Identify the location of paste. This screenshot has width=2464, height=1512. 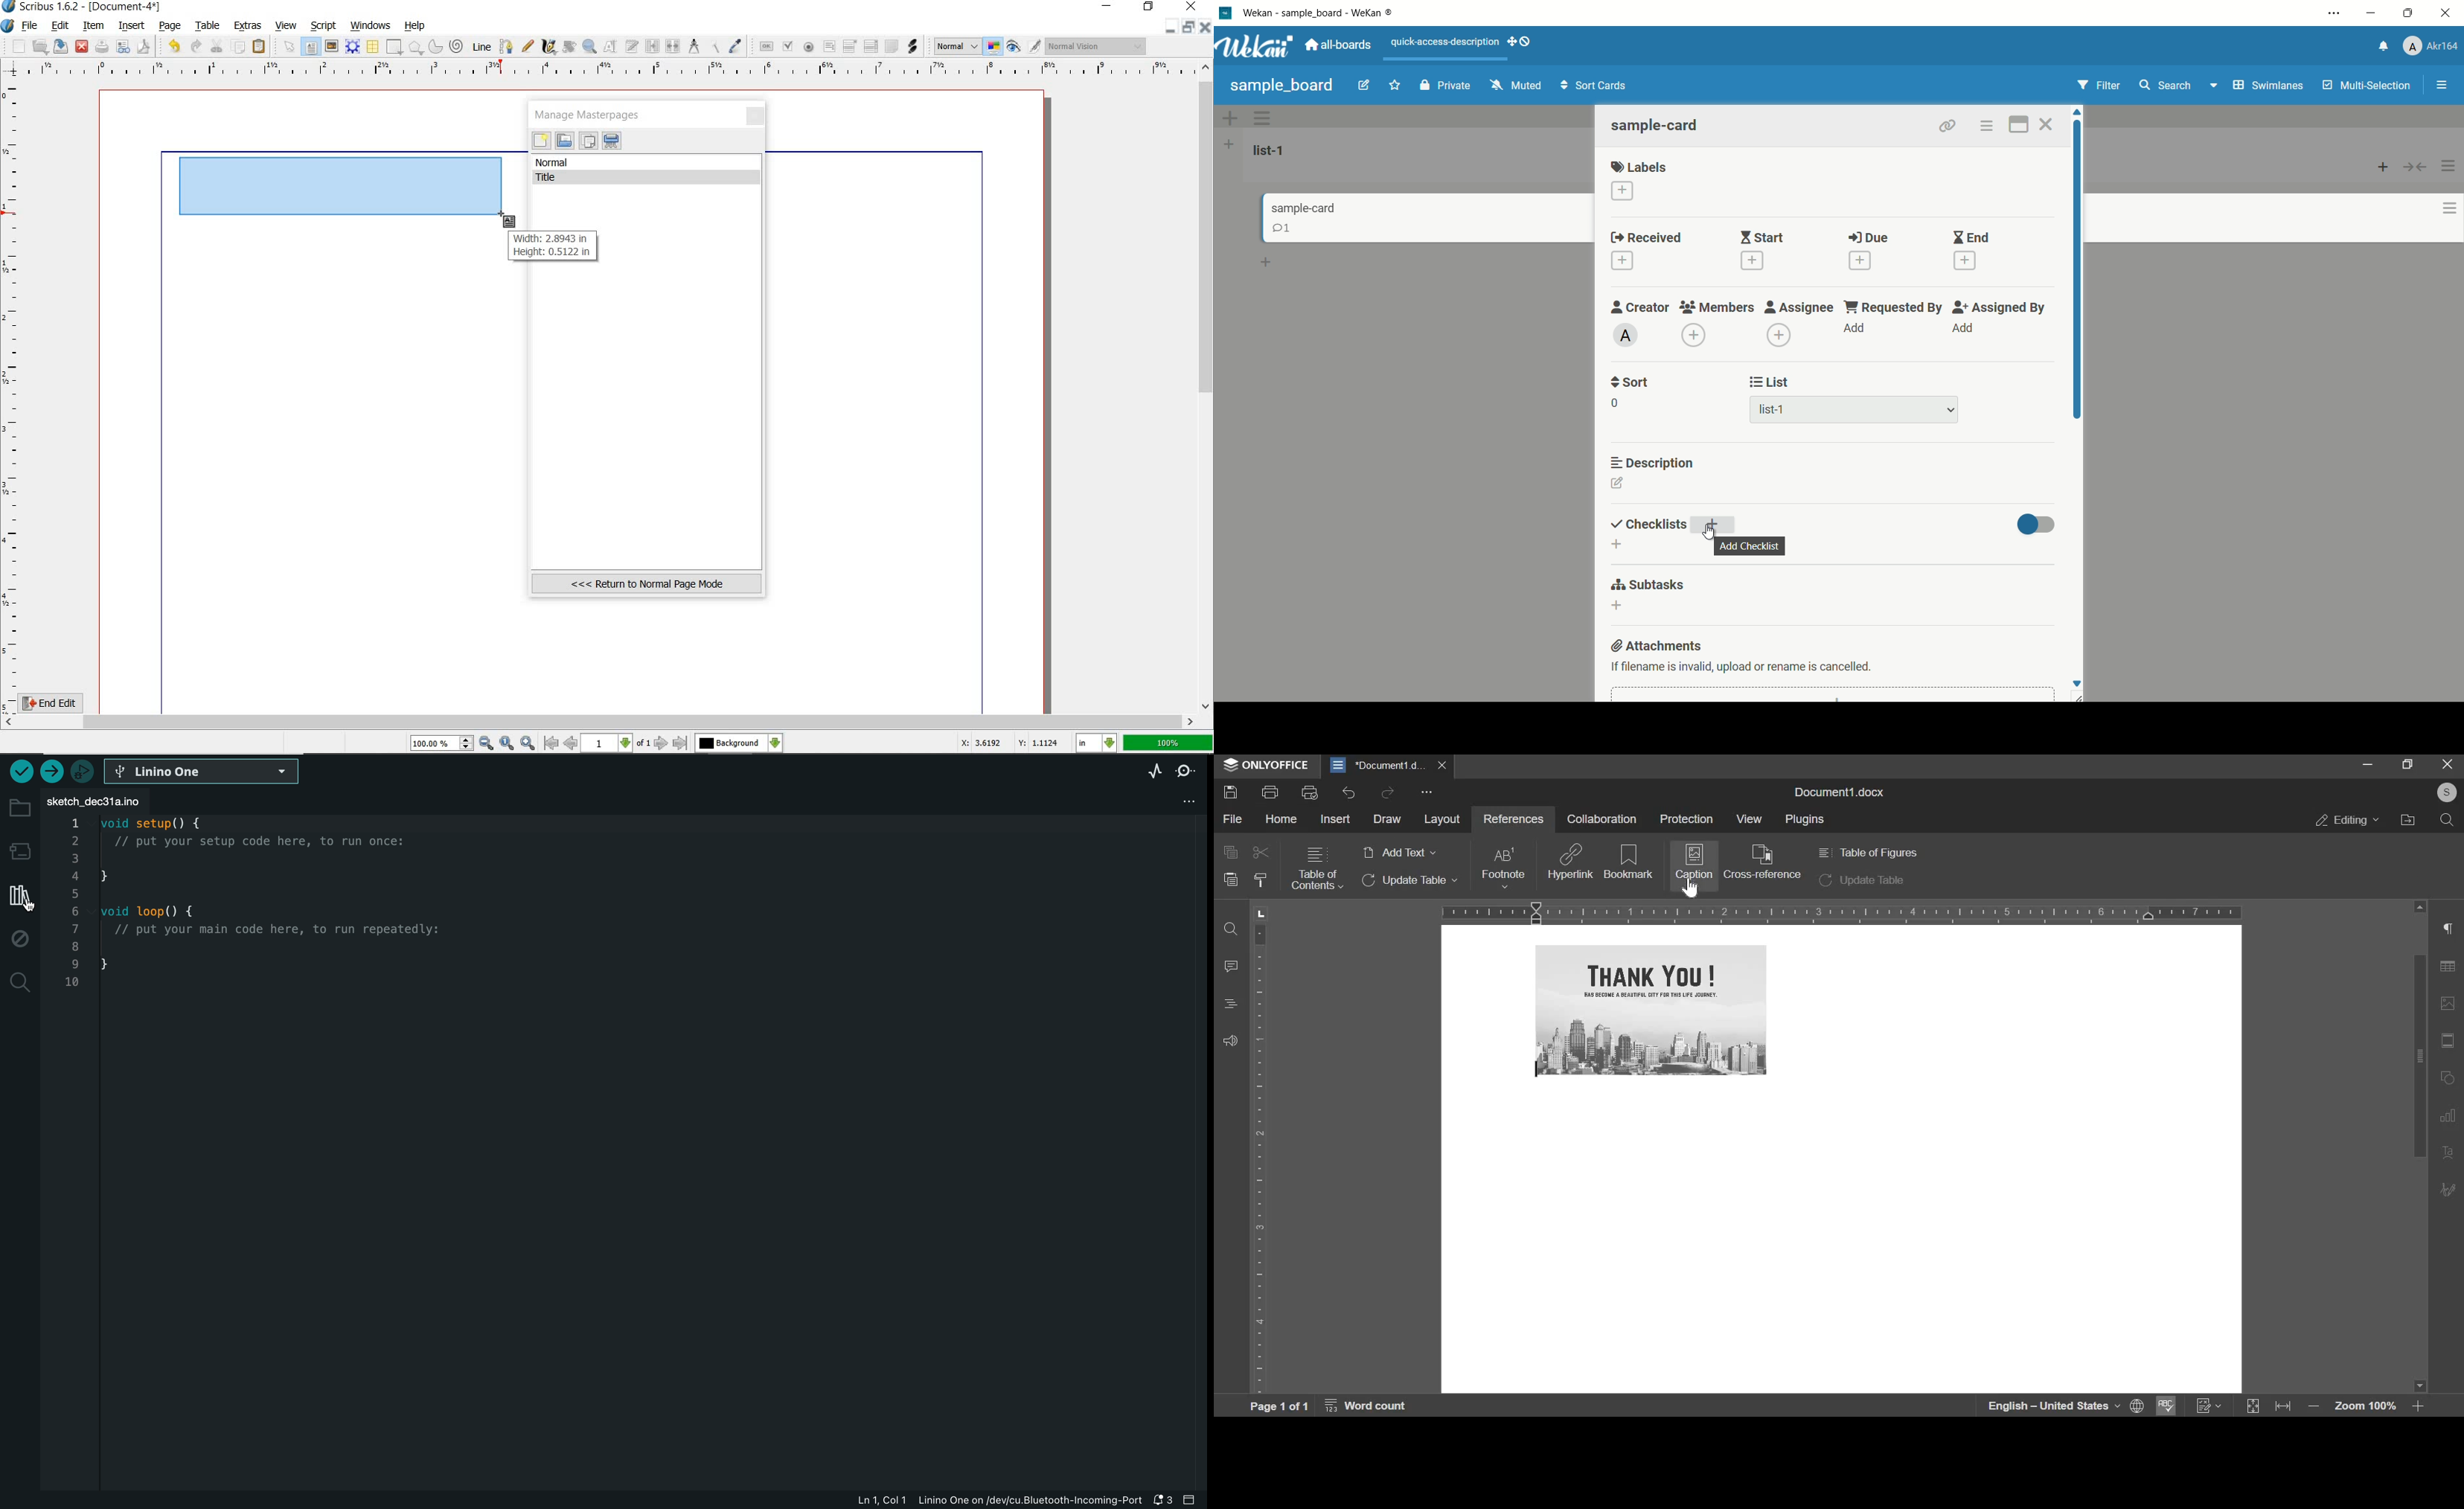
(259, 47).